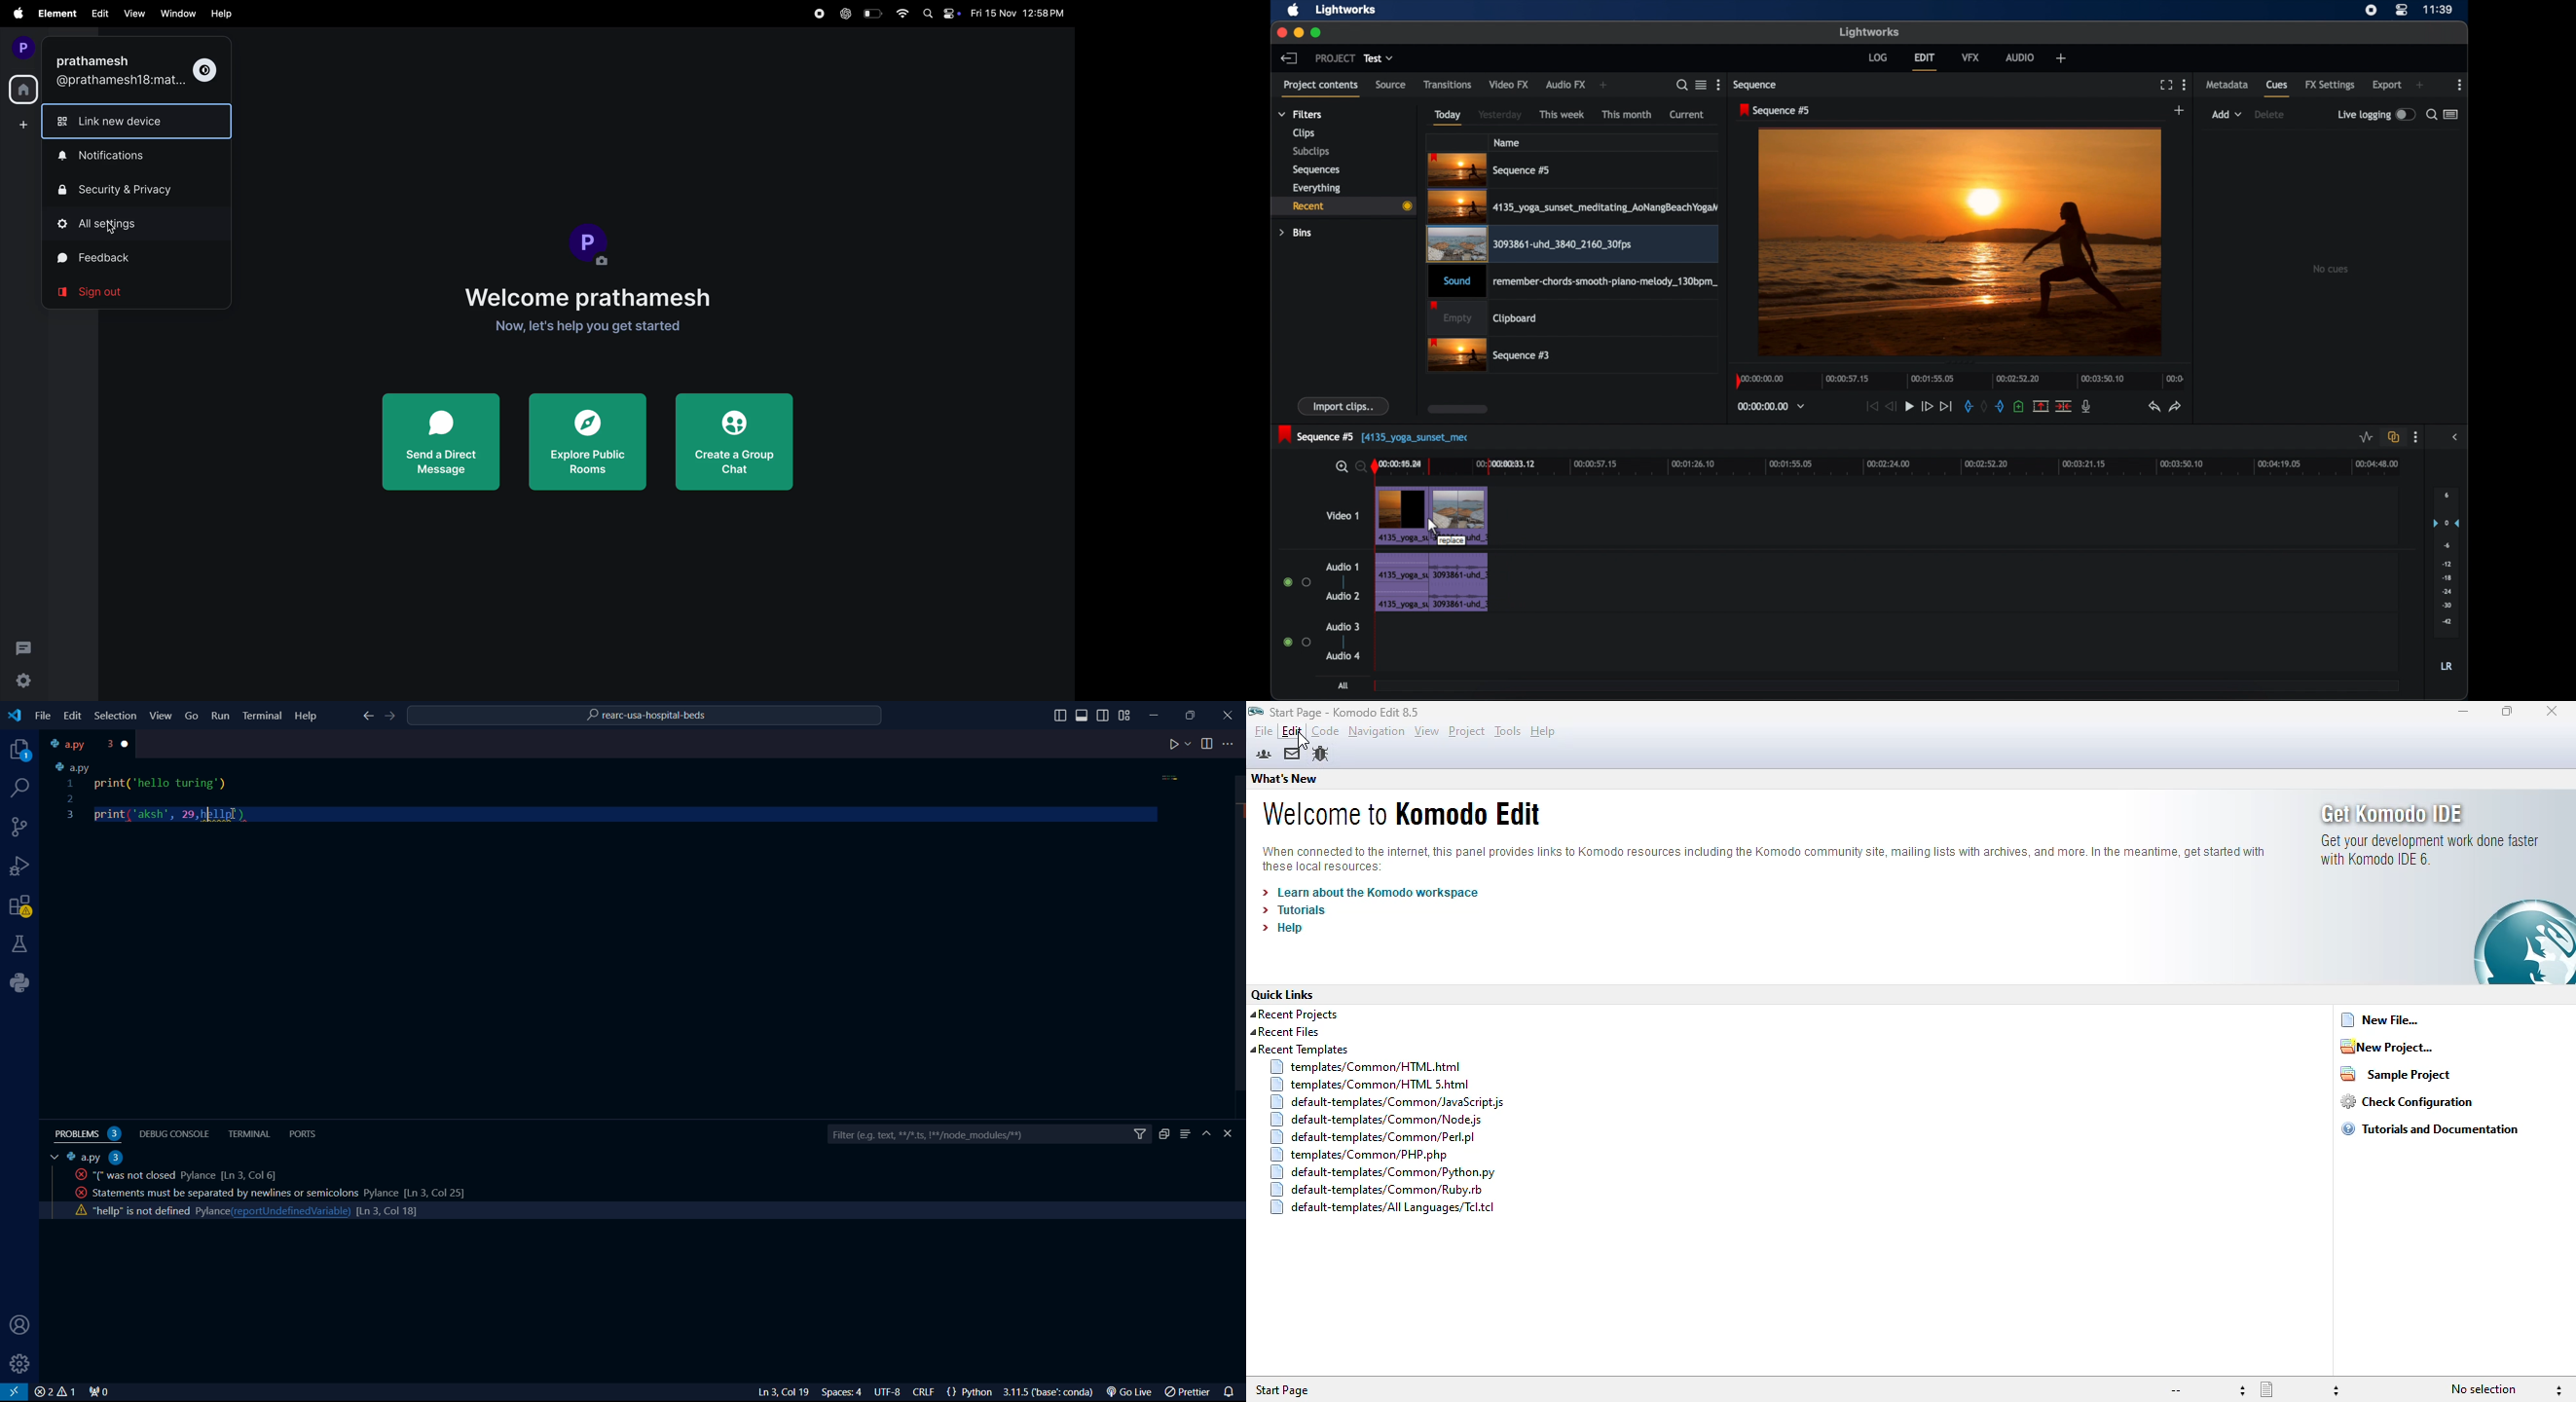 This screenshot has height=1428, width=2576. What do you see at coordinates (118, 79) in the screenshot?
I see `matrix mail.id` at bounding box center [118, 79].